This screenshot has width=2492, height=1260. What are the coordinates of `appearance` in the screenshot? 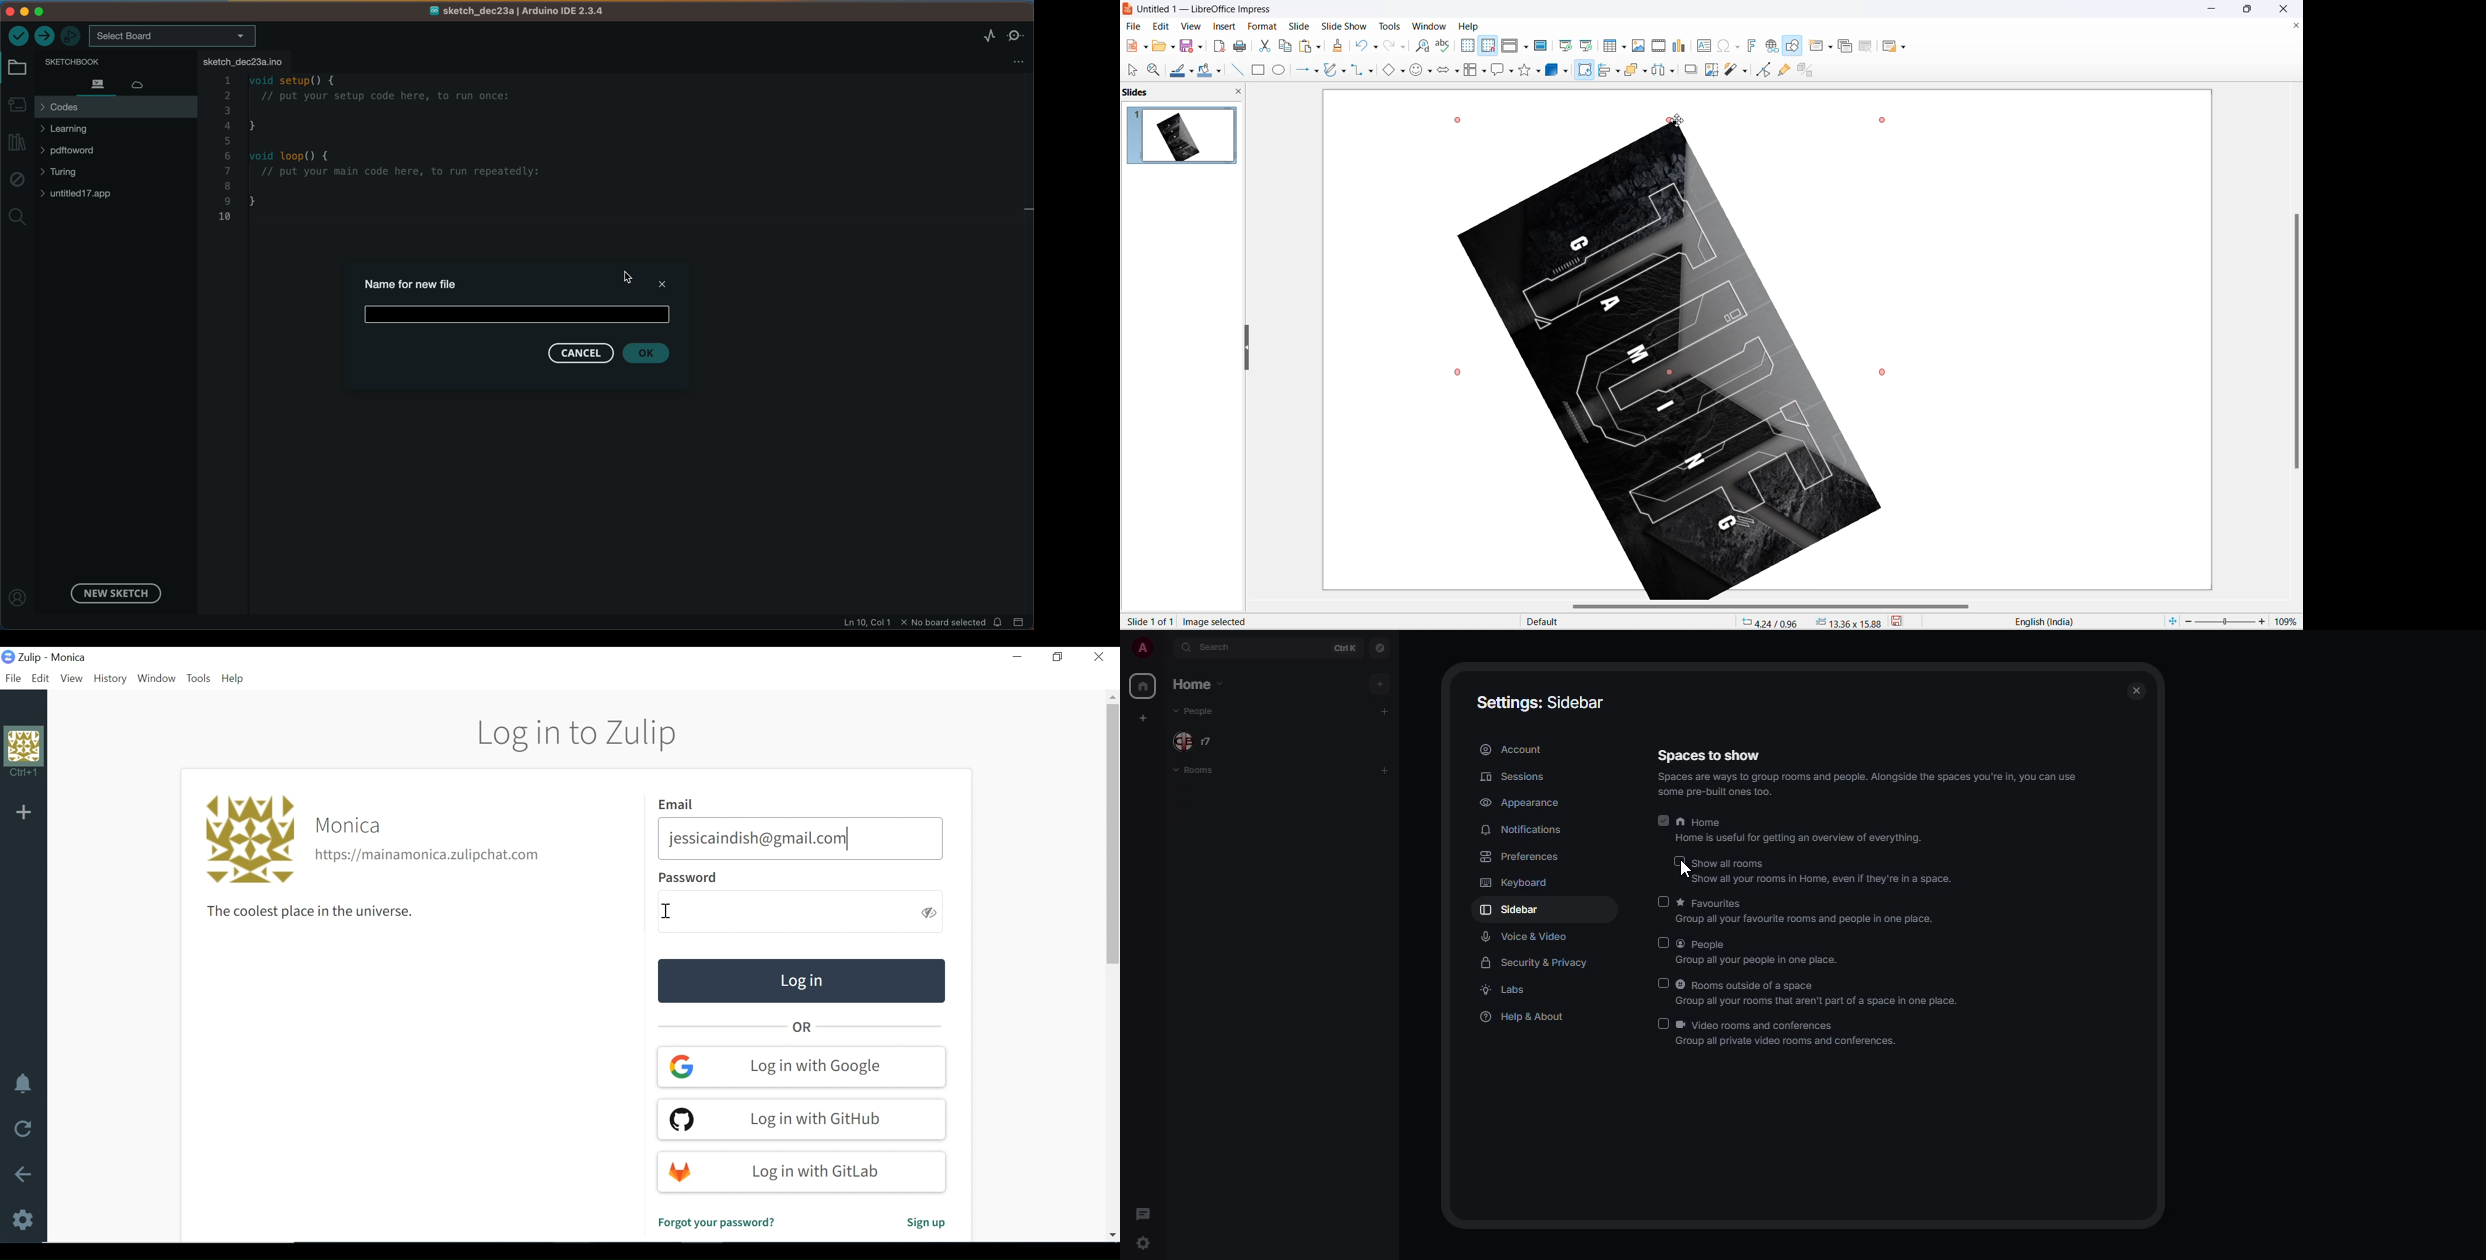 It's located at (1523, 804).